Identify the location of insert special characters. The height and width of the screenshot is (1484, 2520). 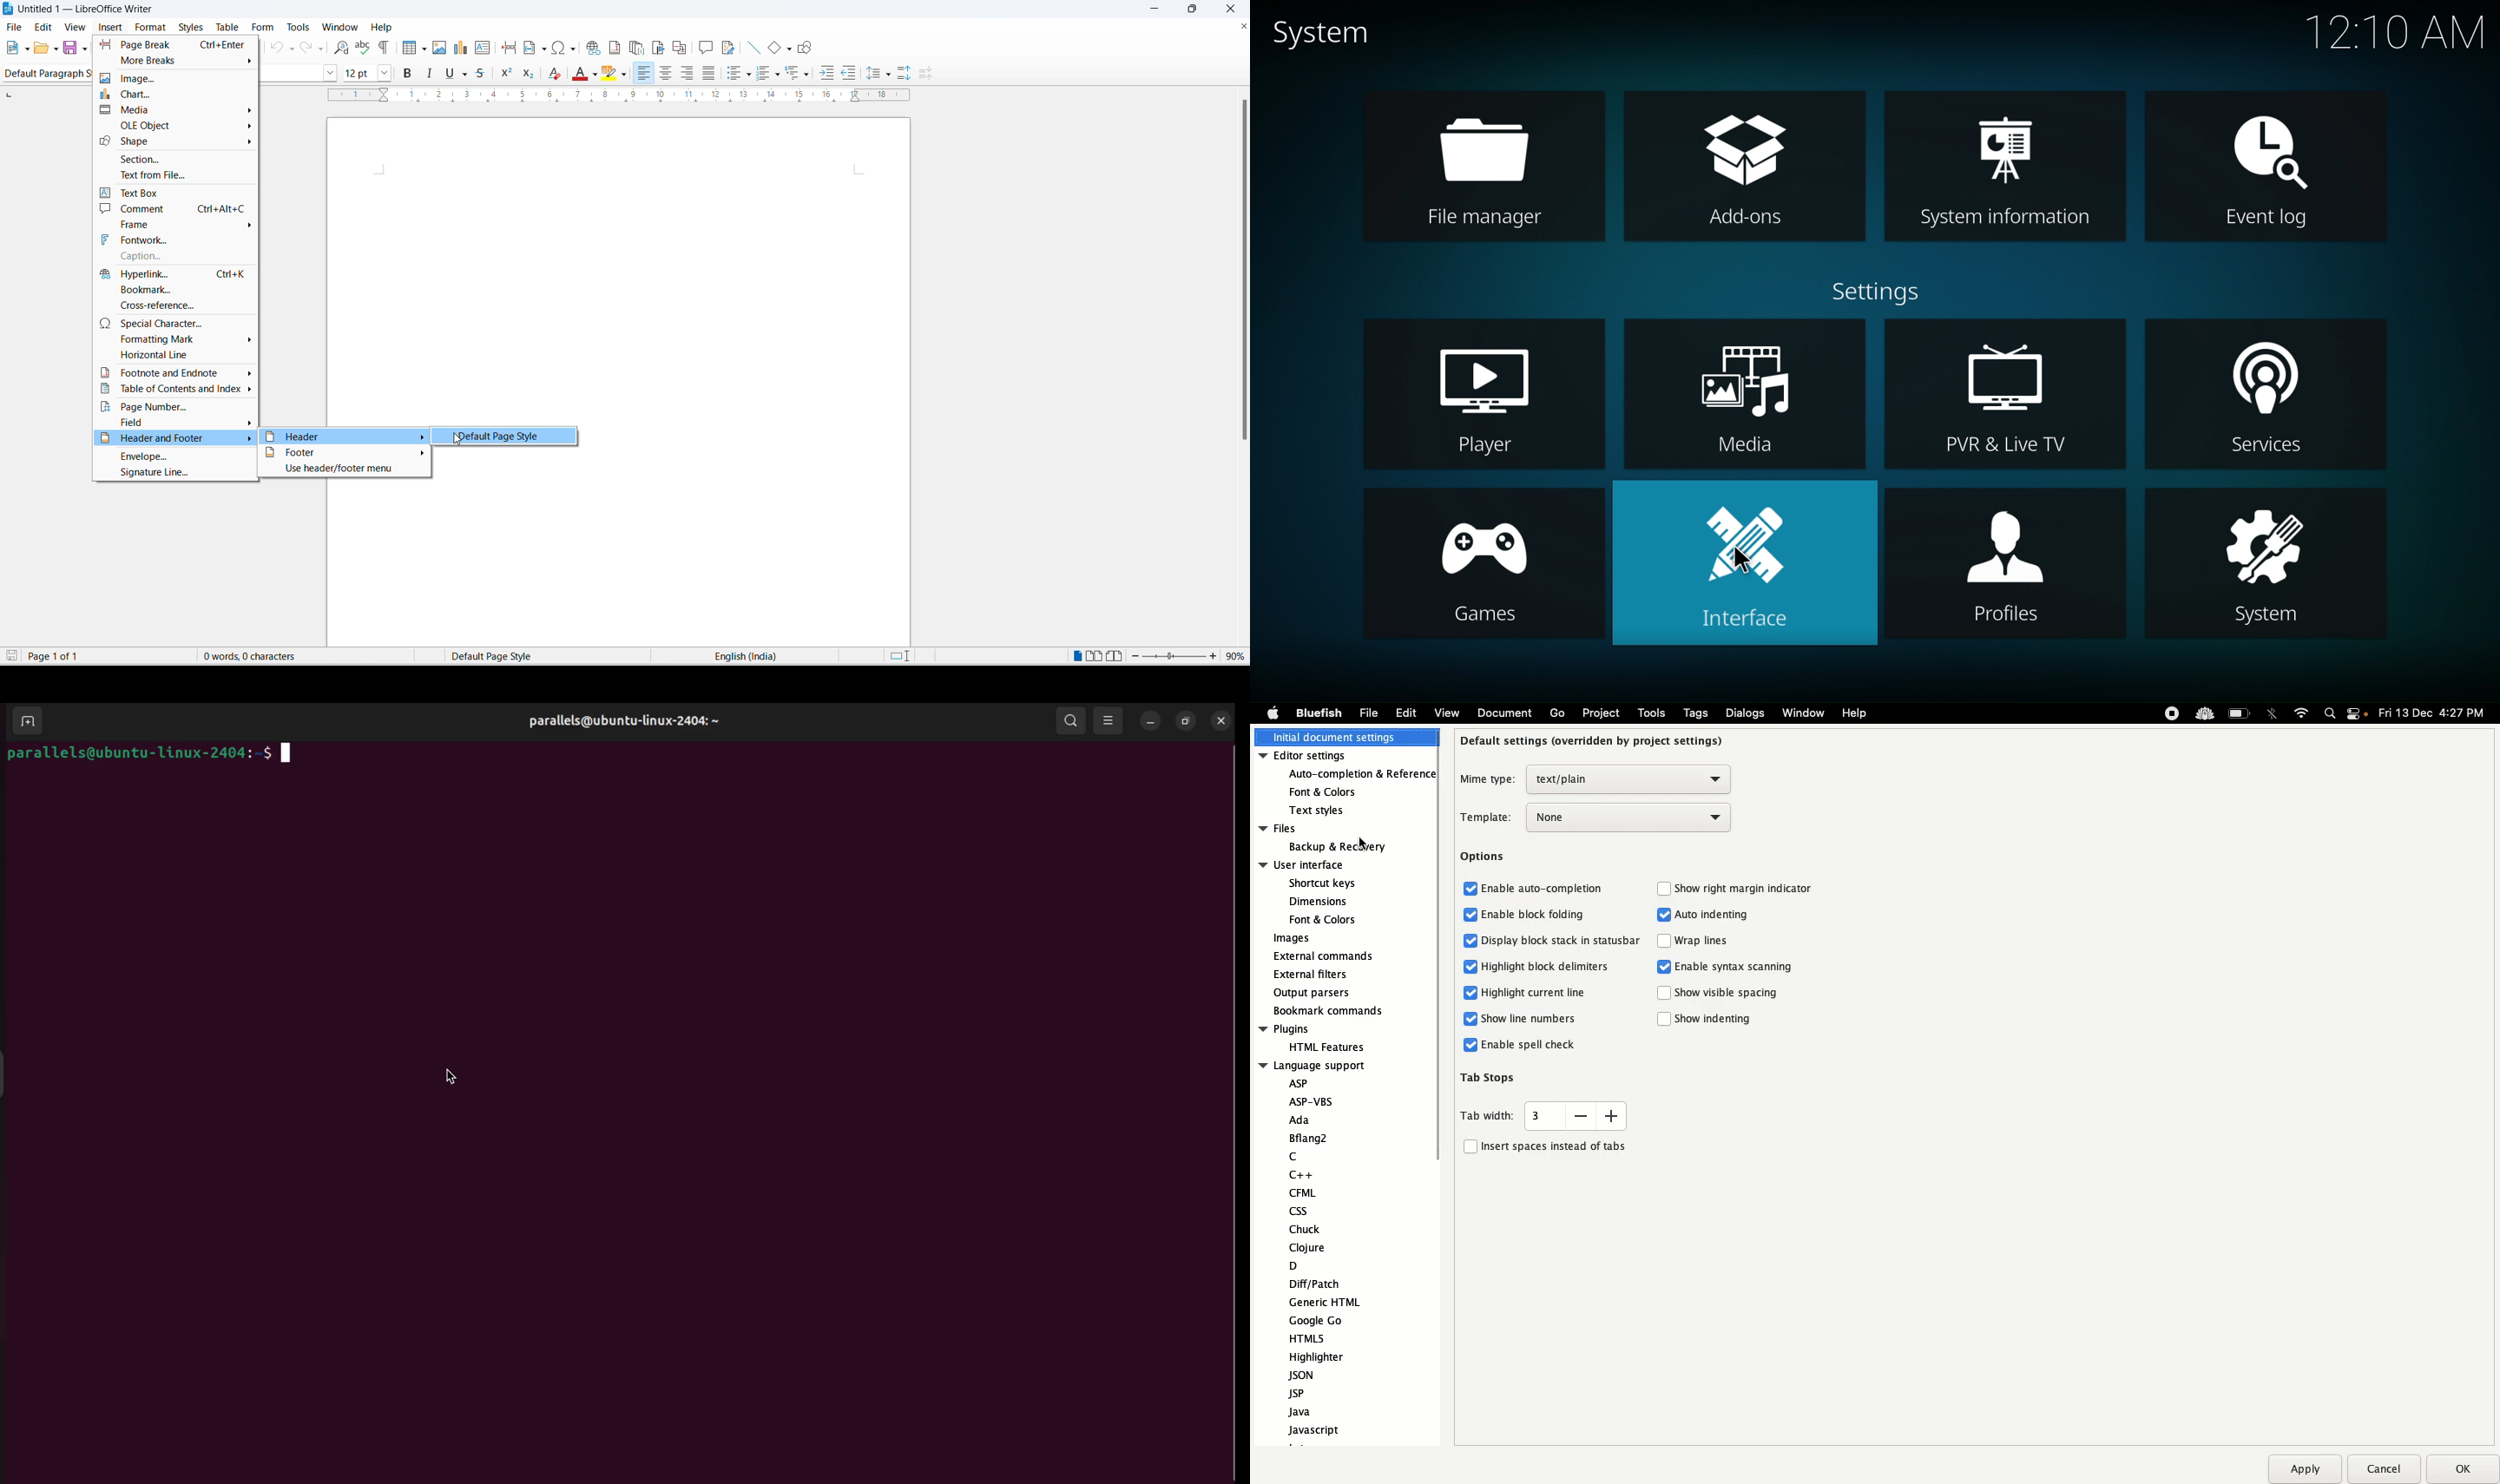
(564, 48).